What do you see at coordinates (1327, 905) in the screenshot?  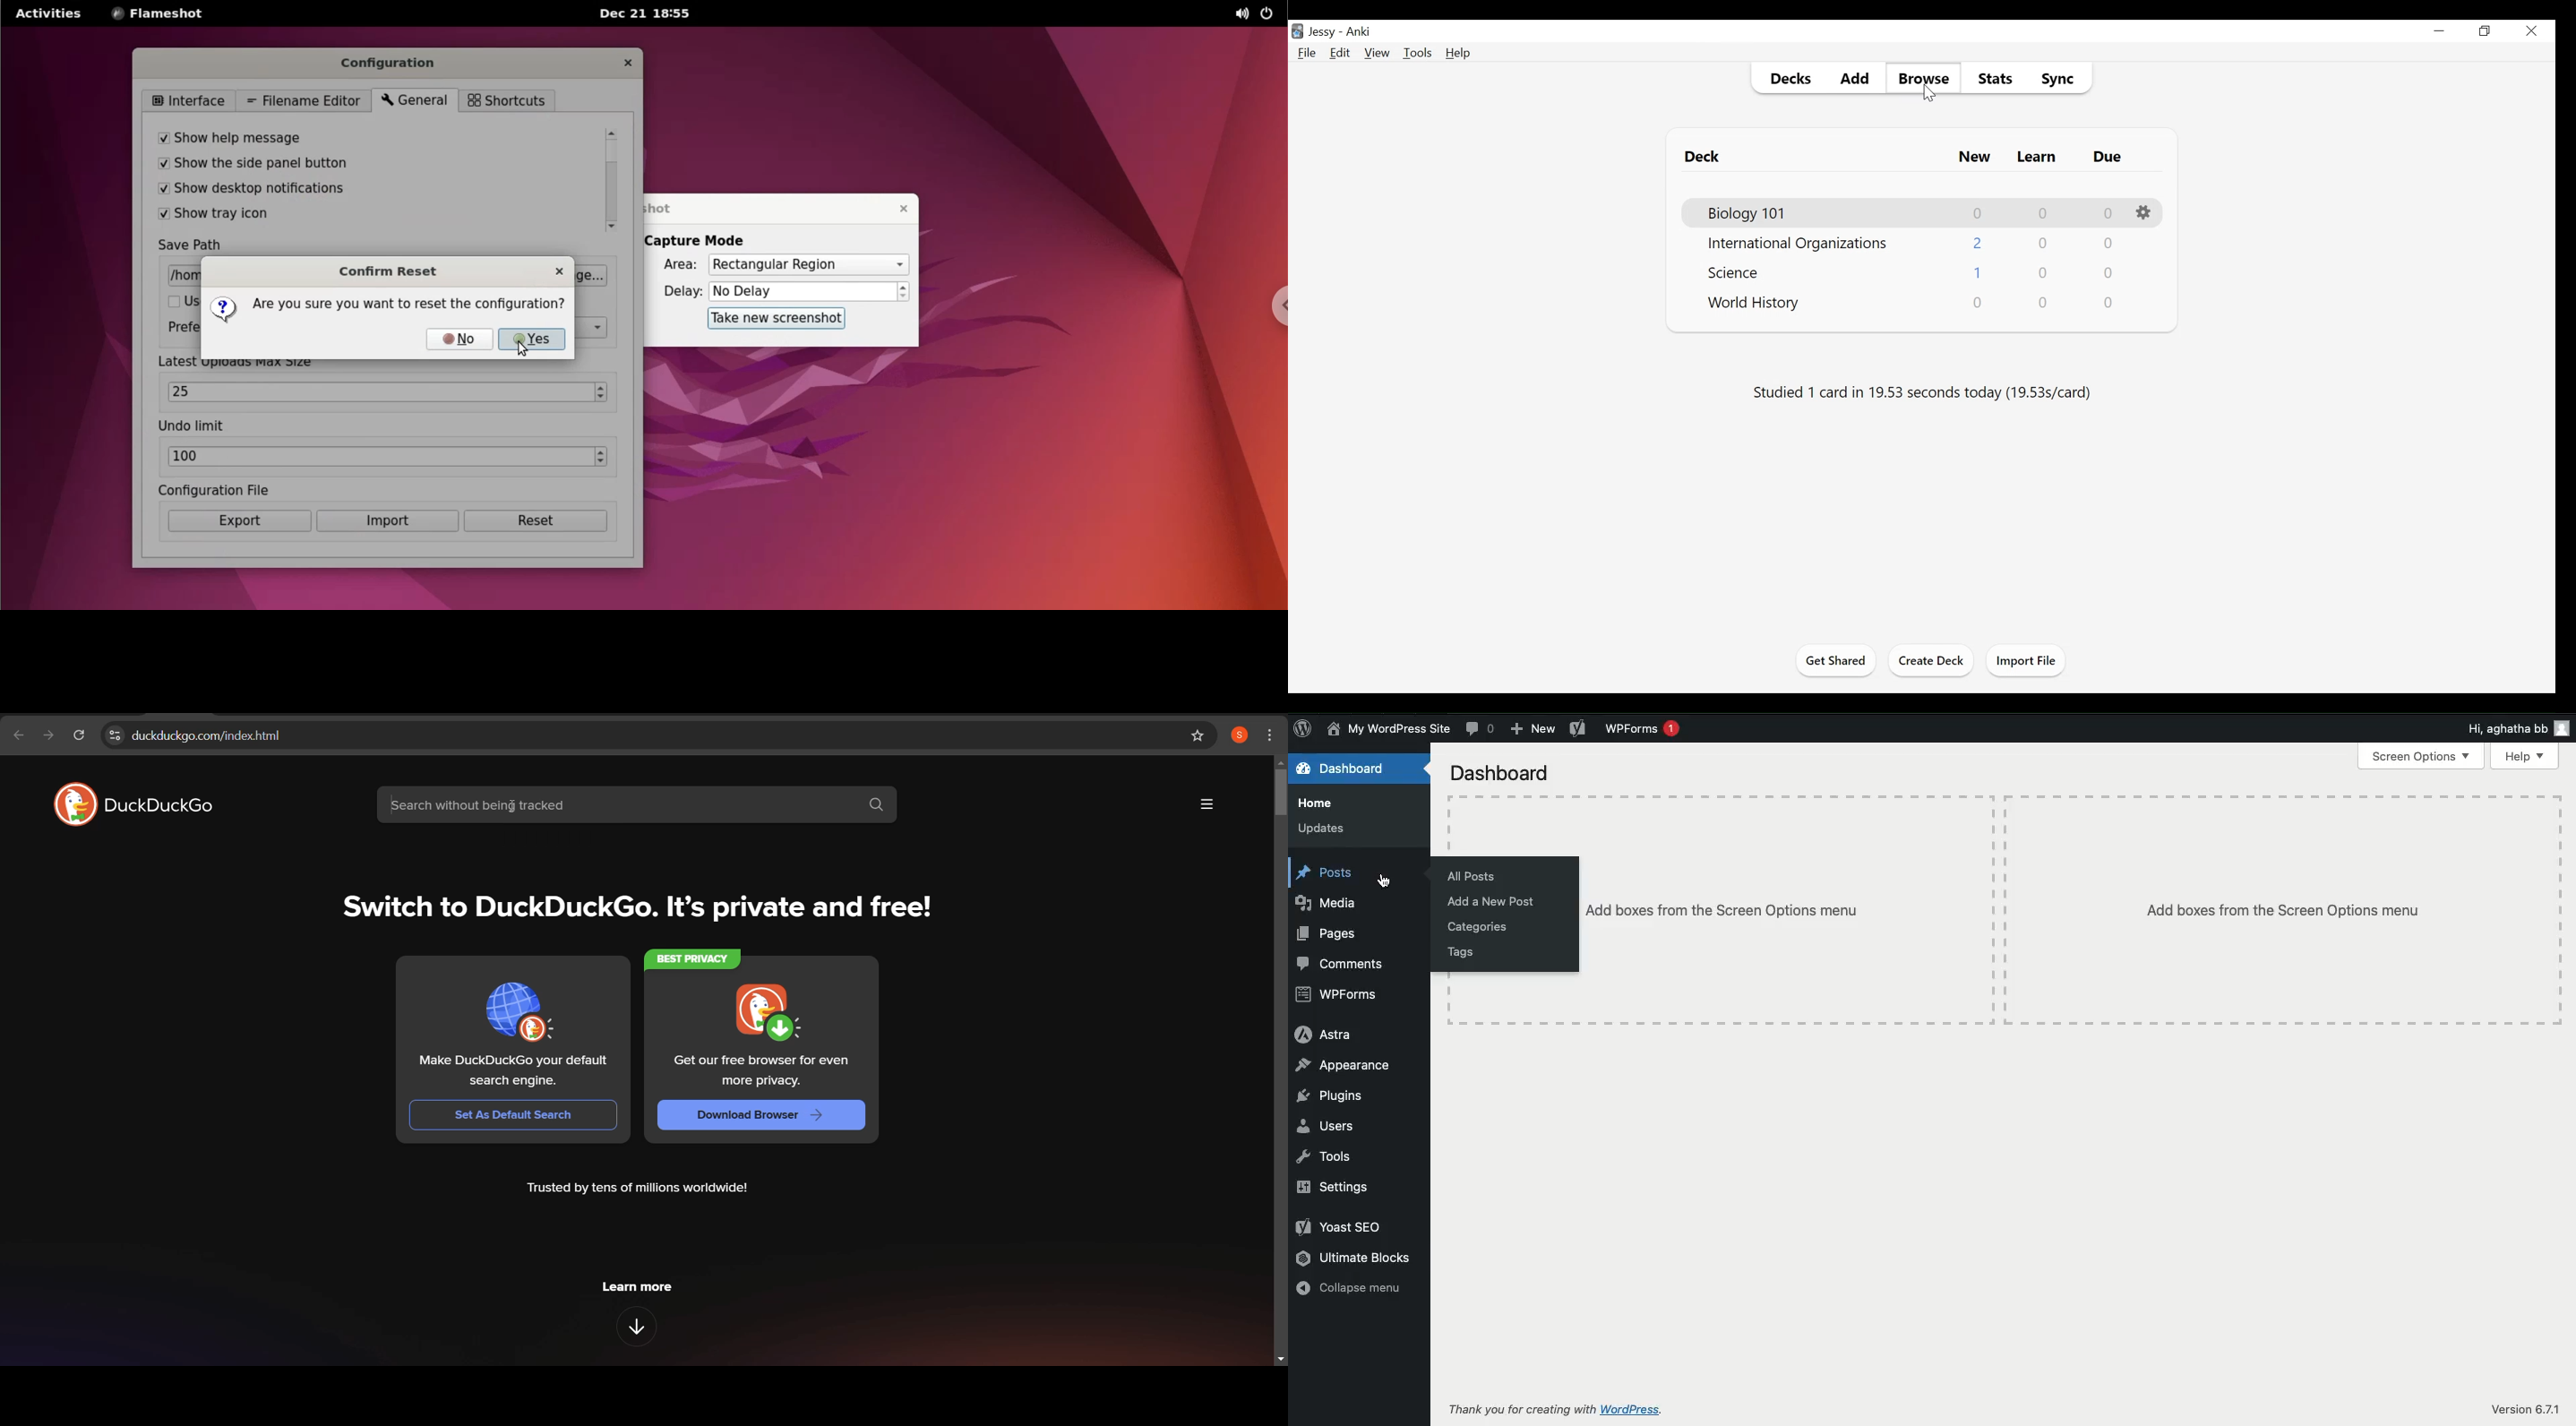 I see `Media` at bounding box center [1327, 905].